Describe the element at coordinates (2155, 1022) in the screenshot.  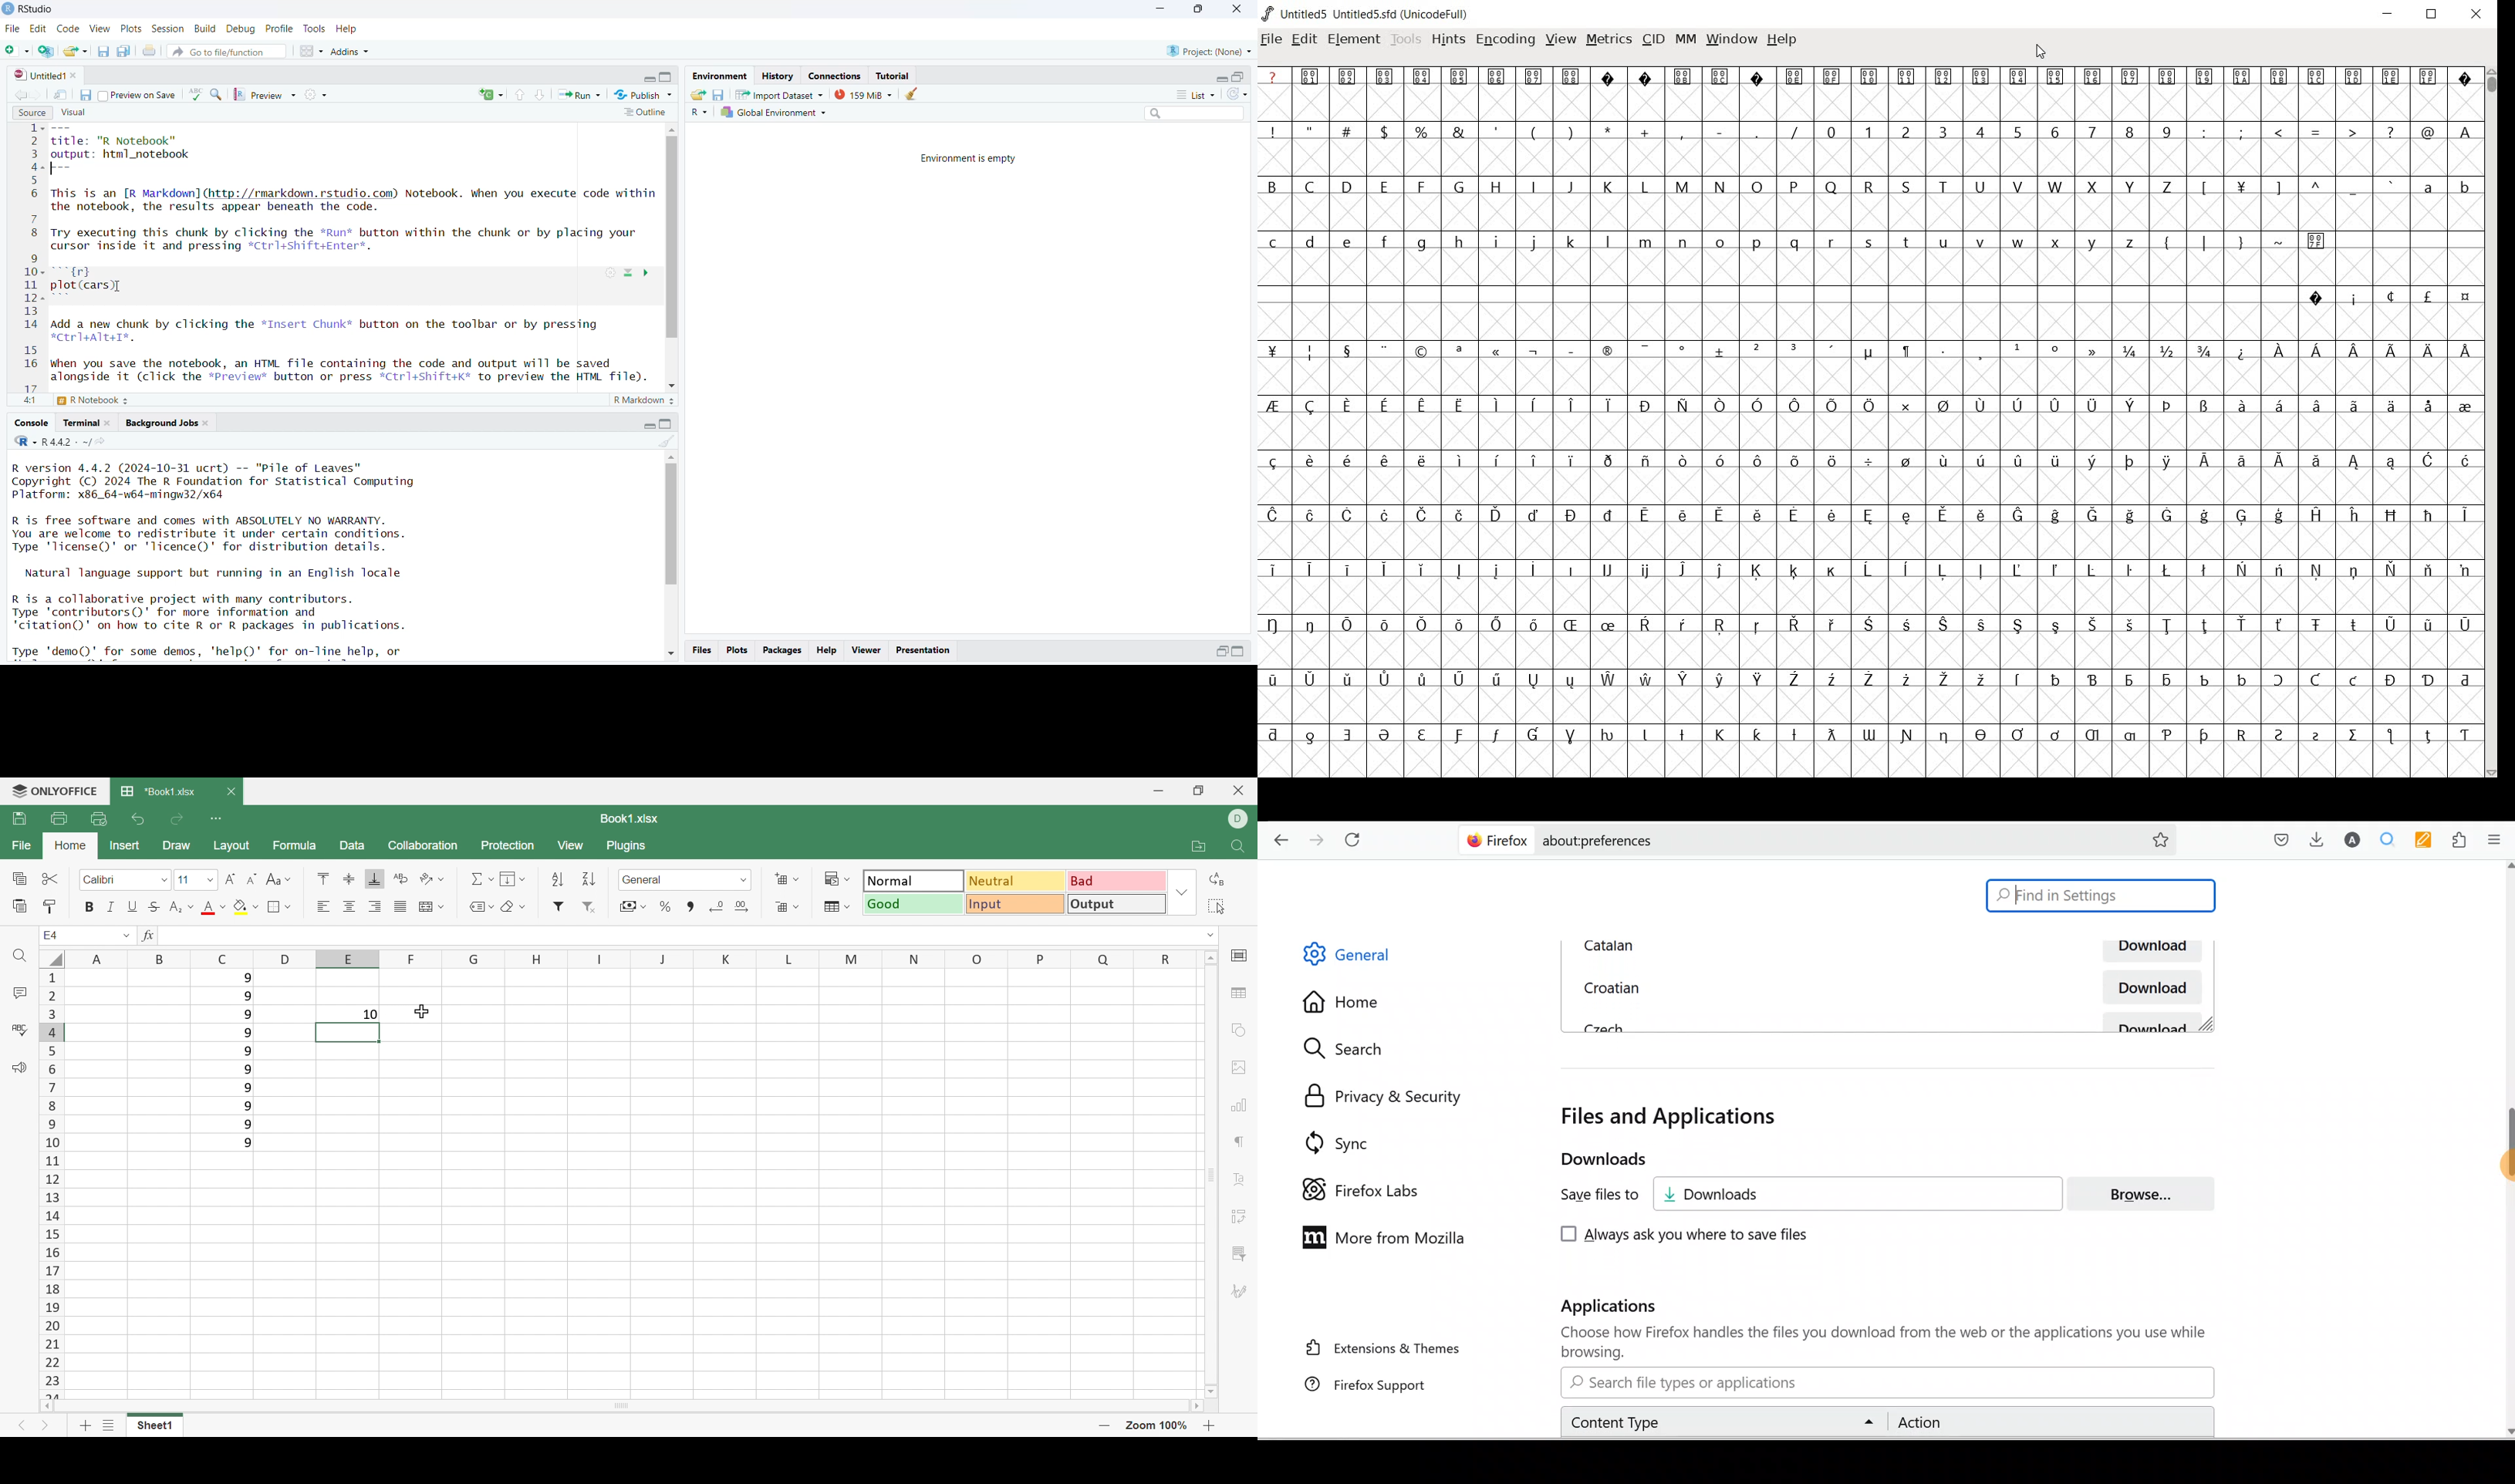
I see `Download` at that location.